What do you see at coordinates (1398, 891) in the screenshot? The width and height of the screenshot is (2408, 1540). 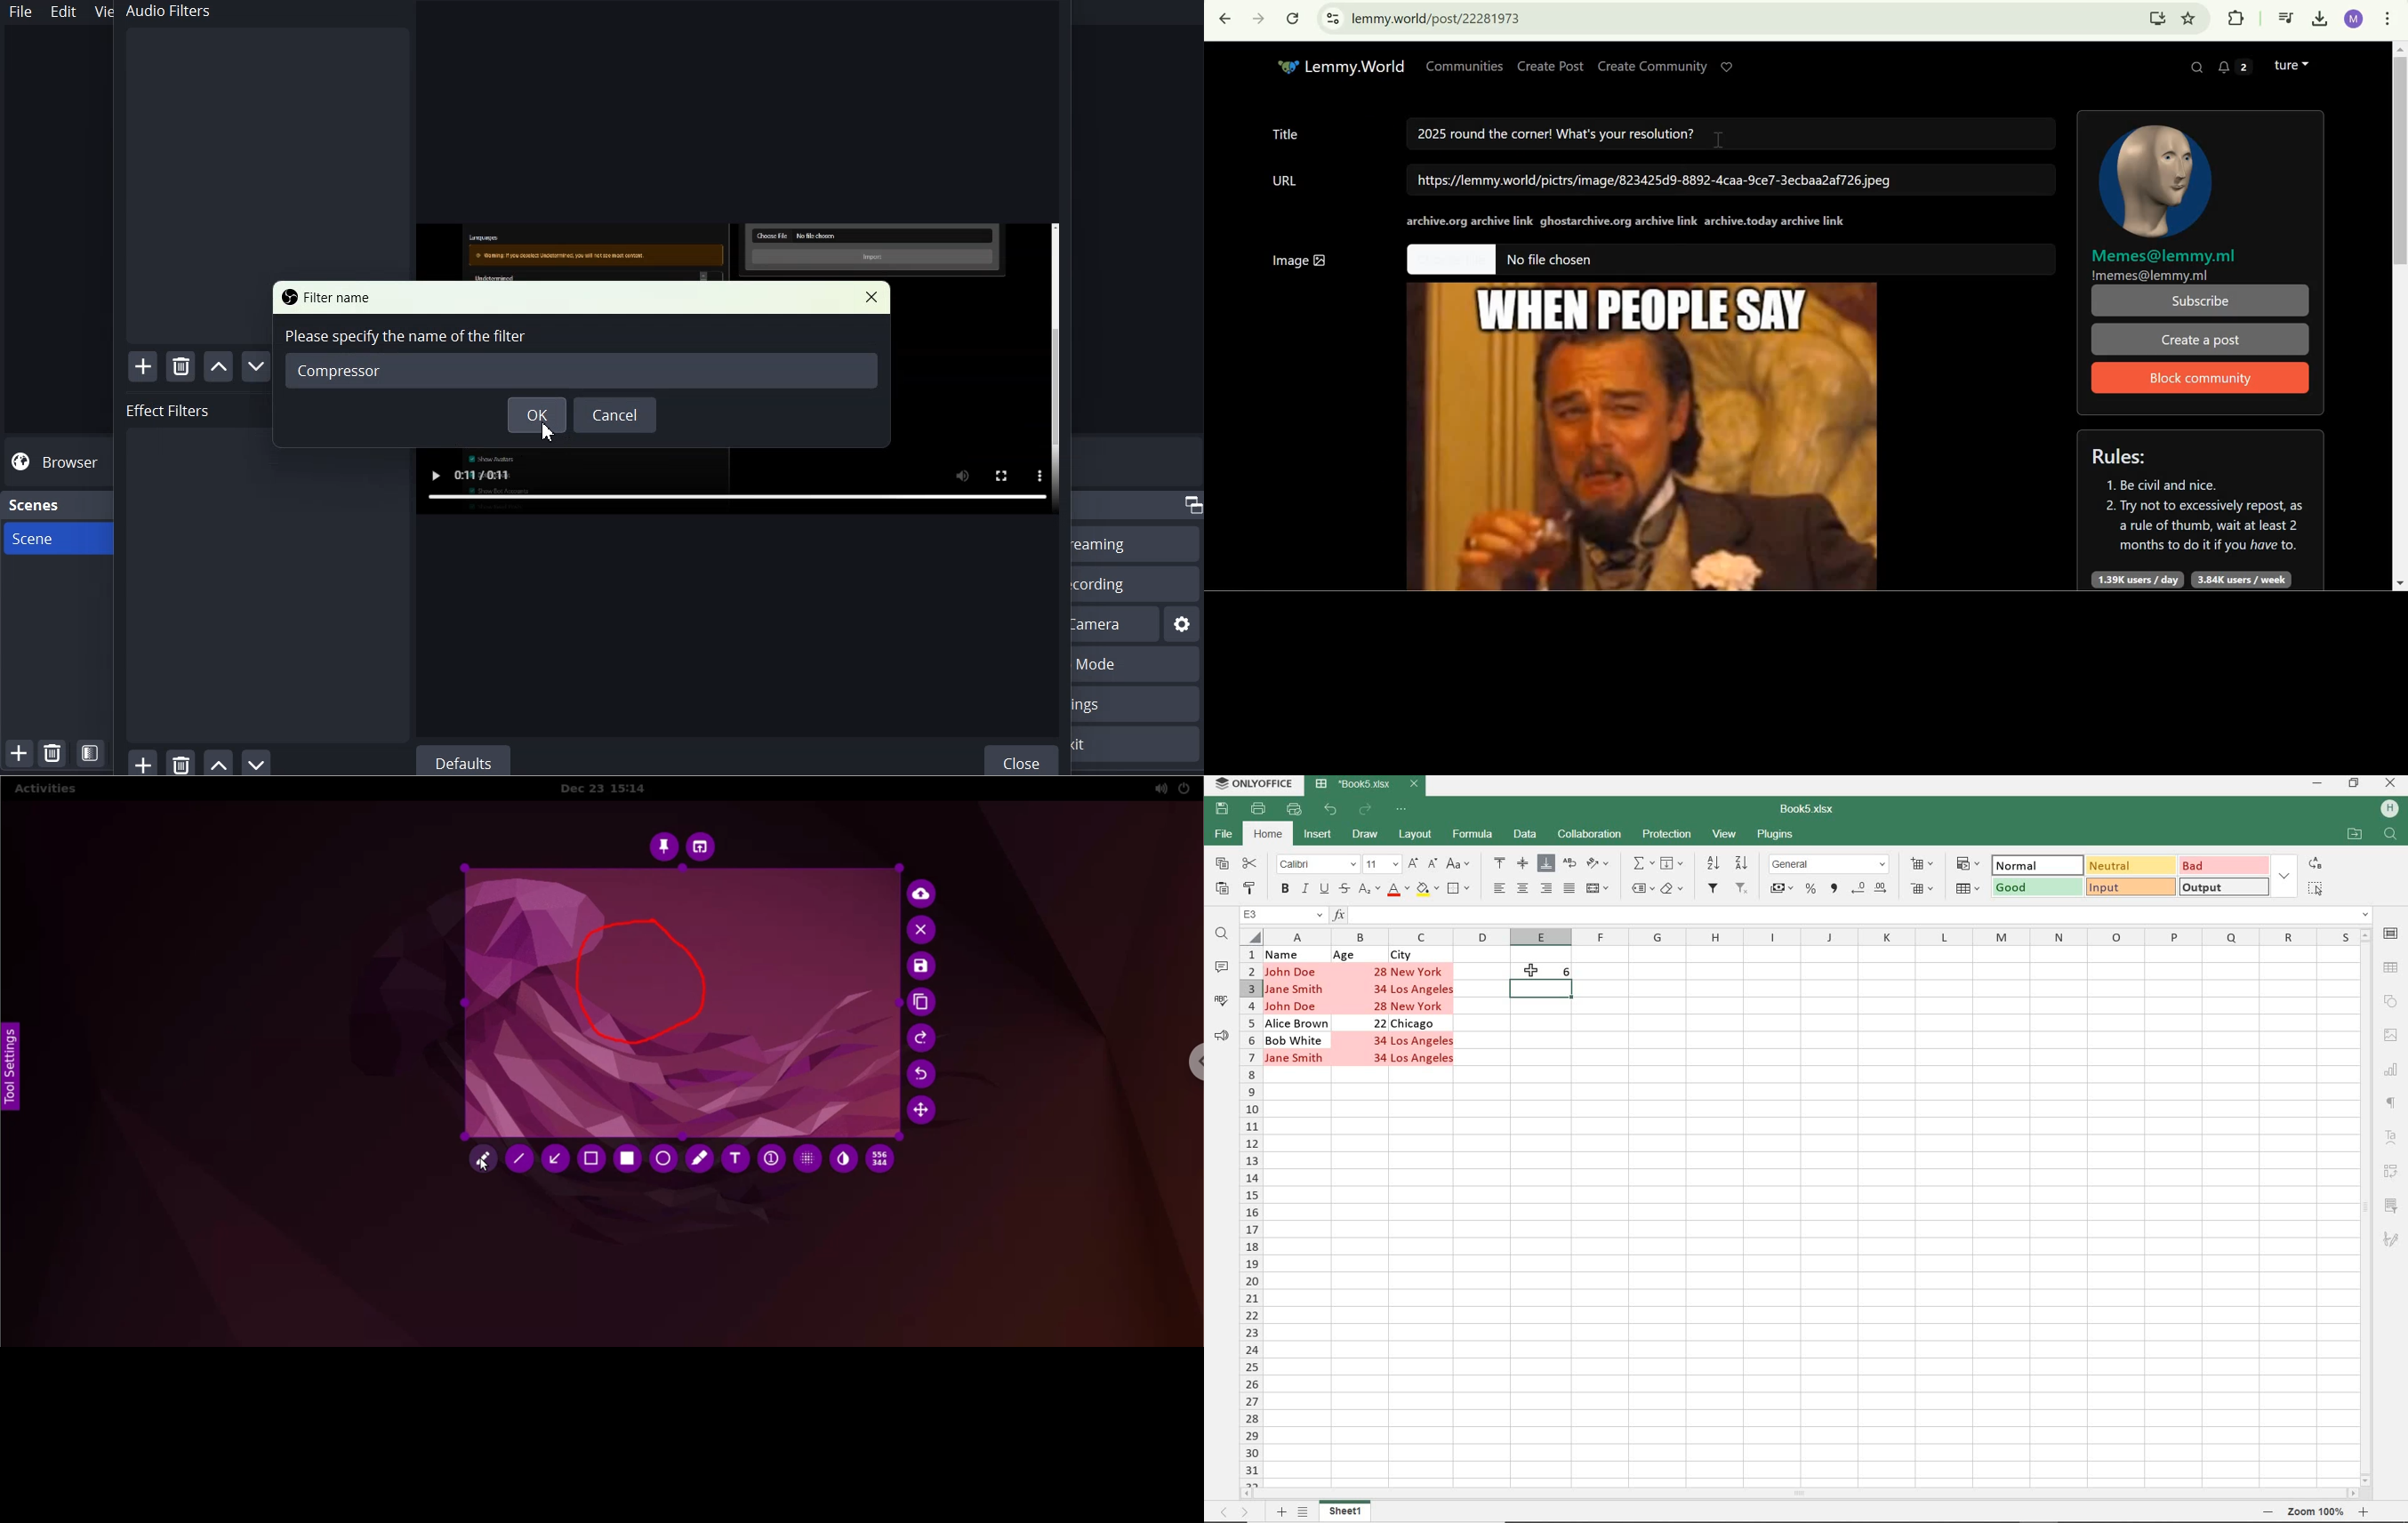 I see `FONT COLOR` at bounding box center [1398, 891].